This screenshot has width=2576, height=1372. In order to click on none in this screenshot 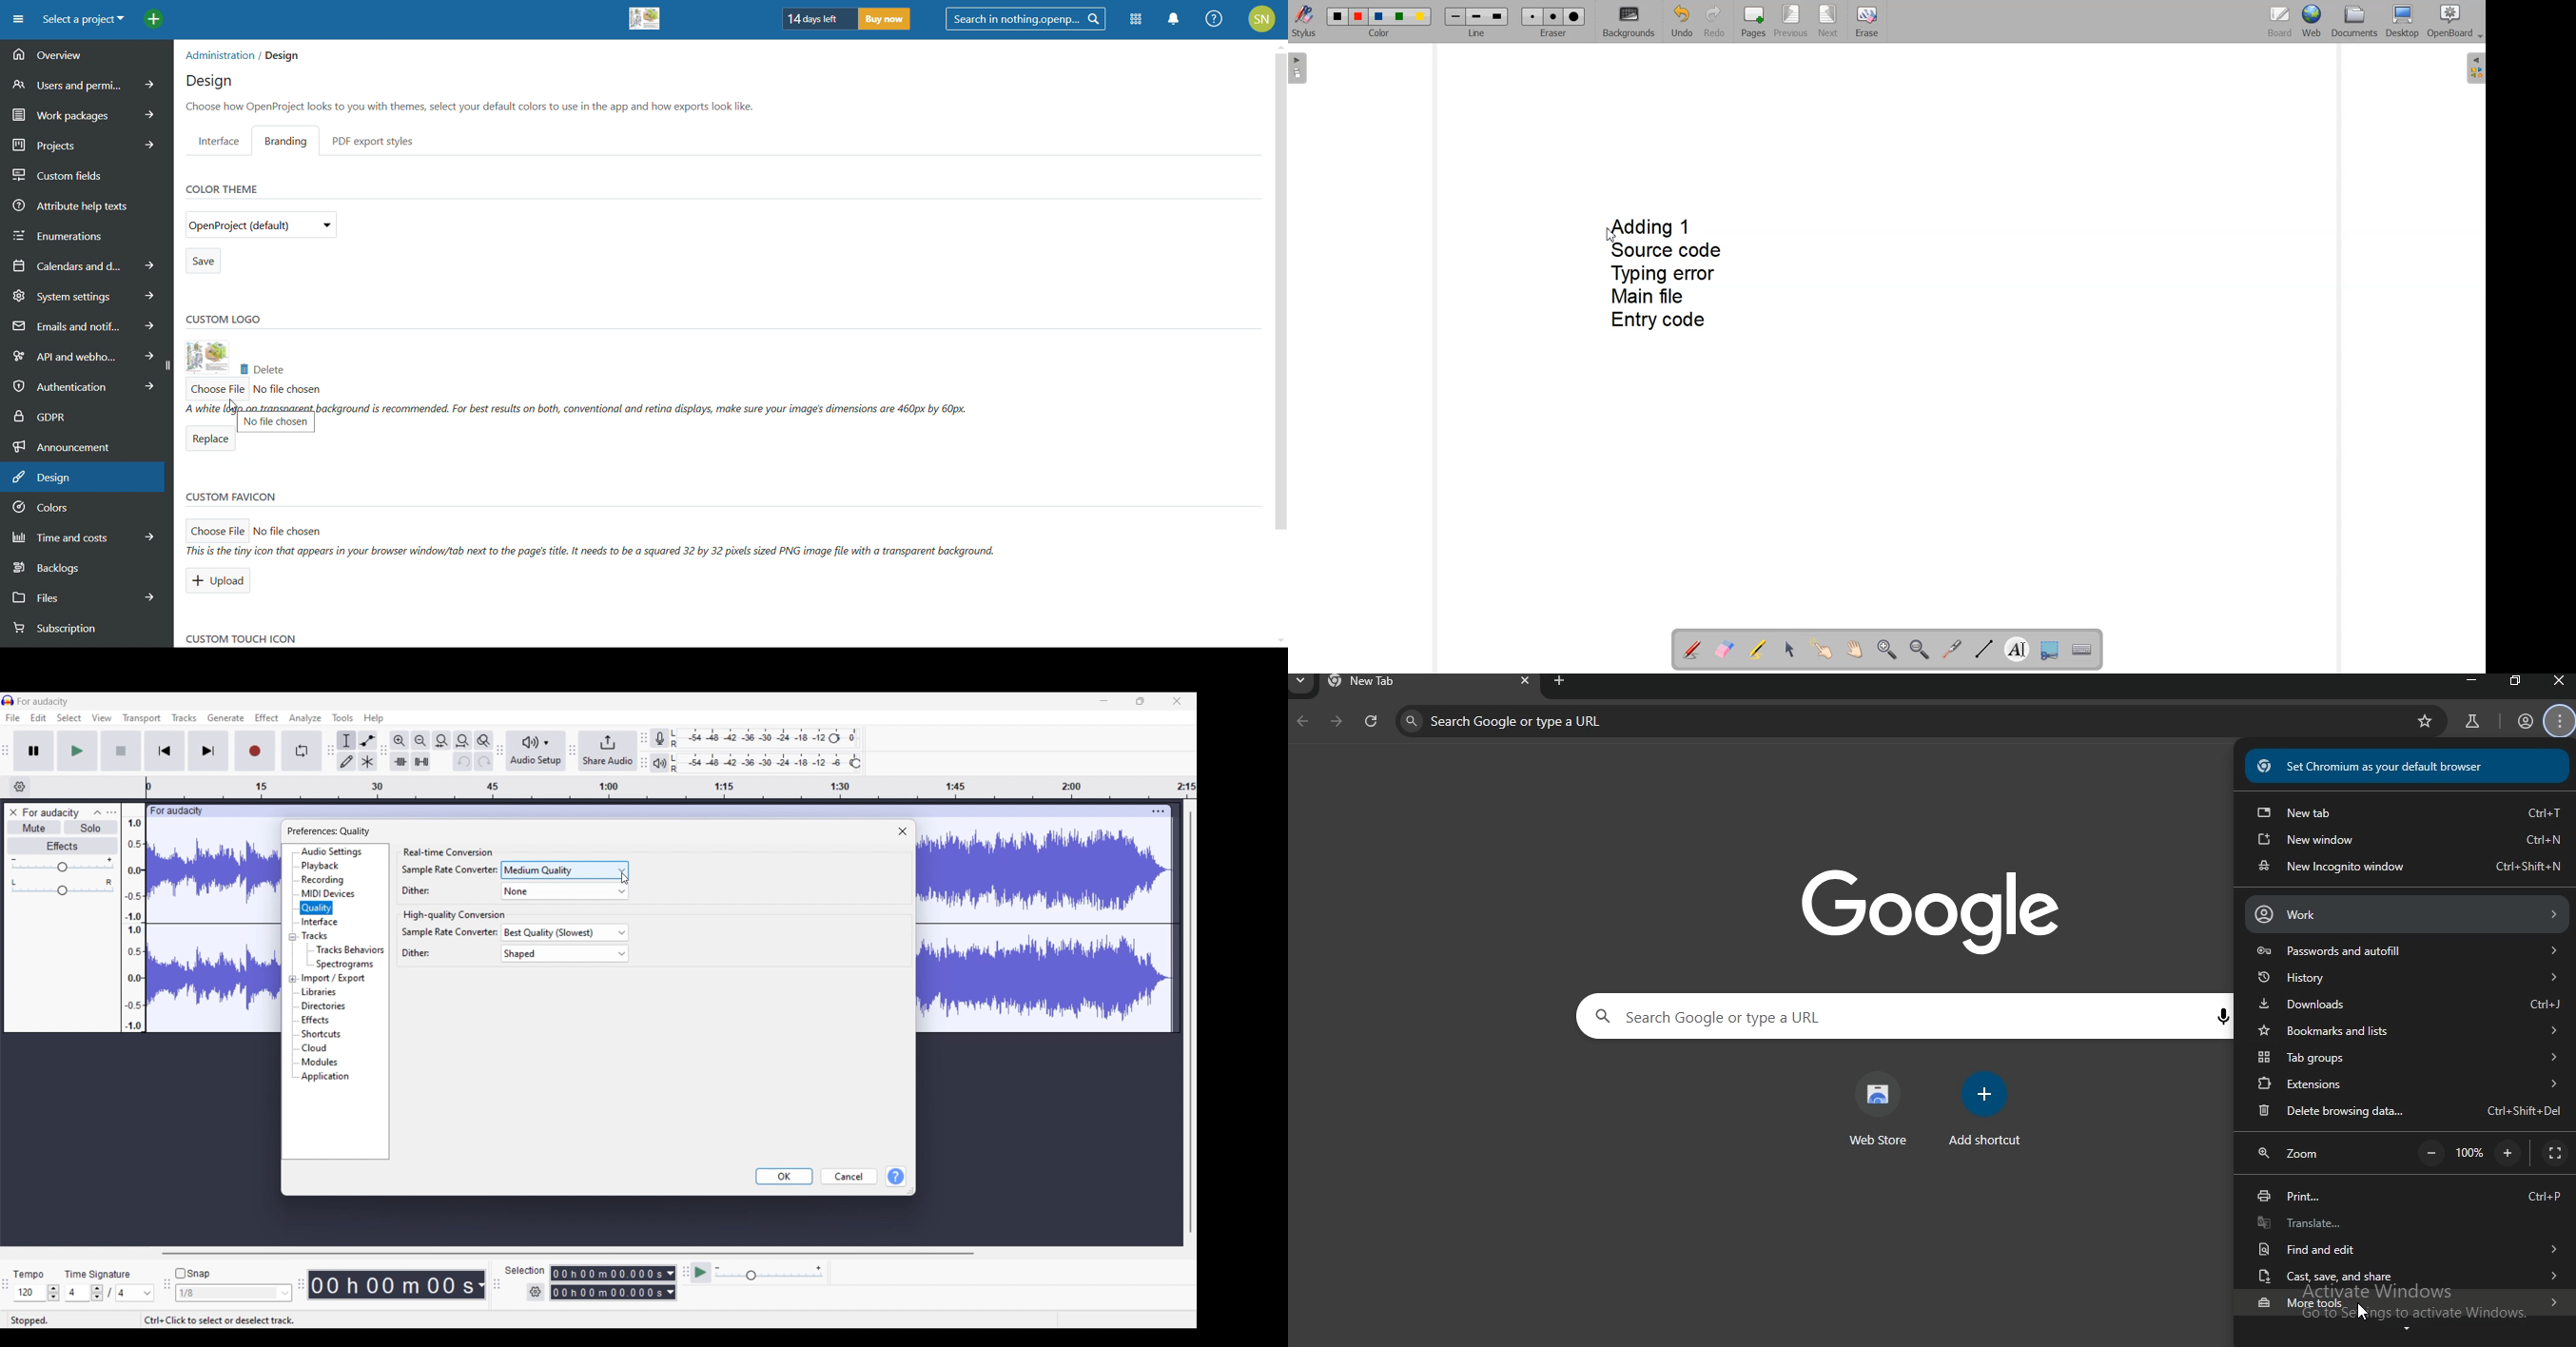, I will do `click(561, 891)`.